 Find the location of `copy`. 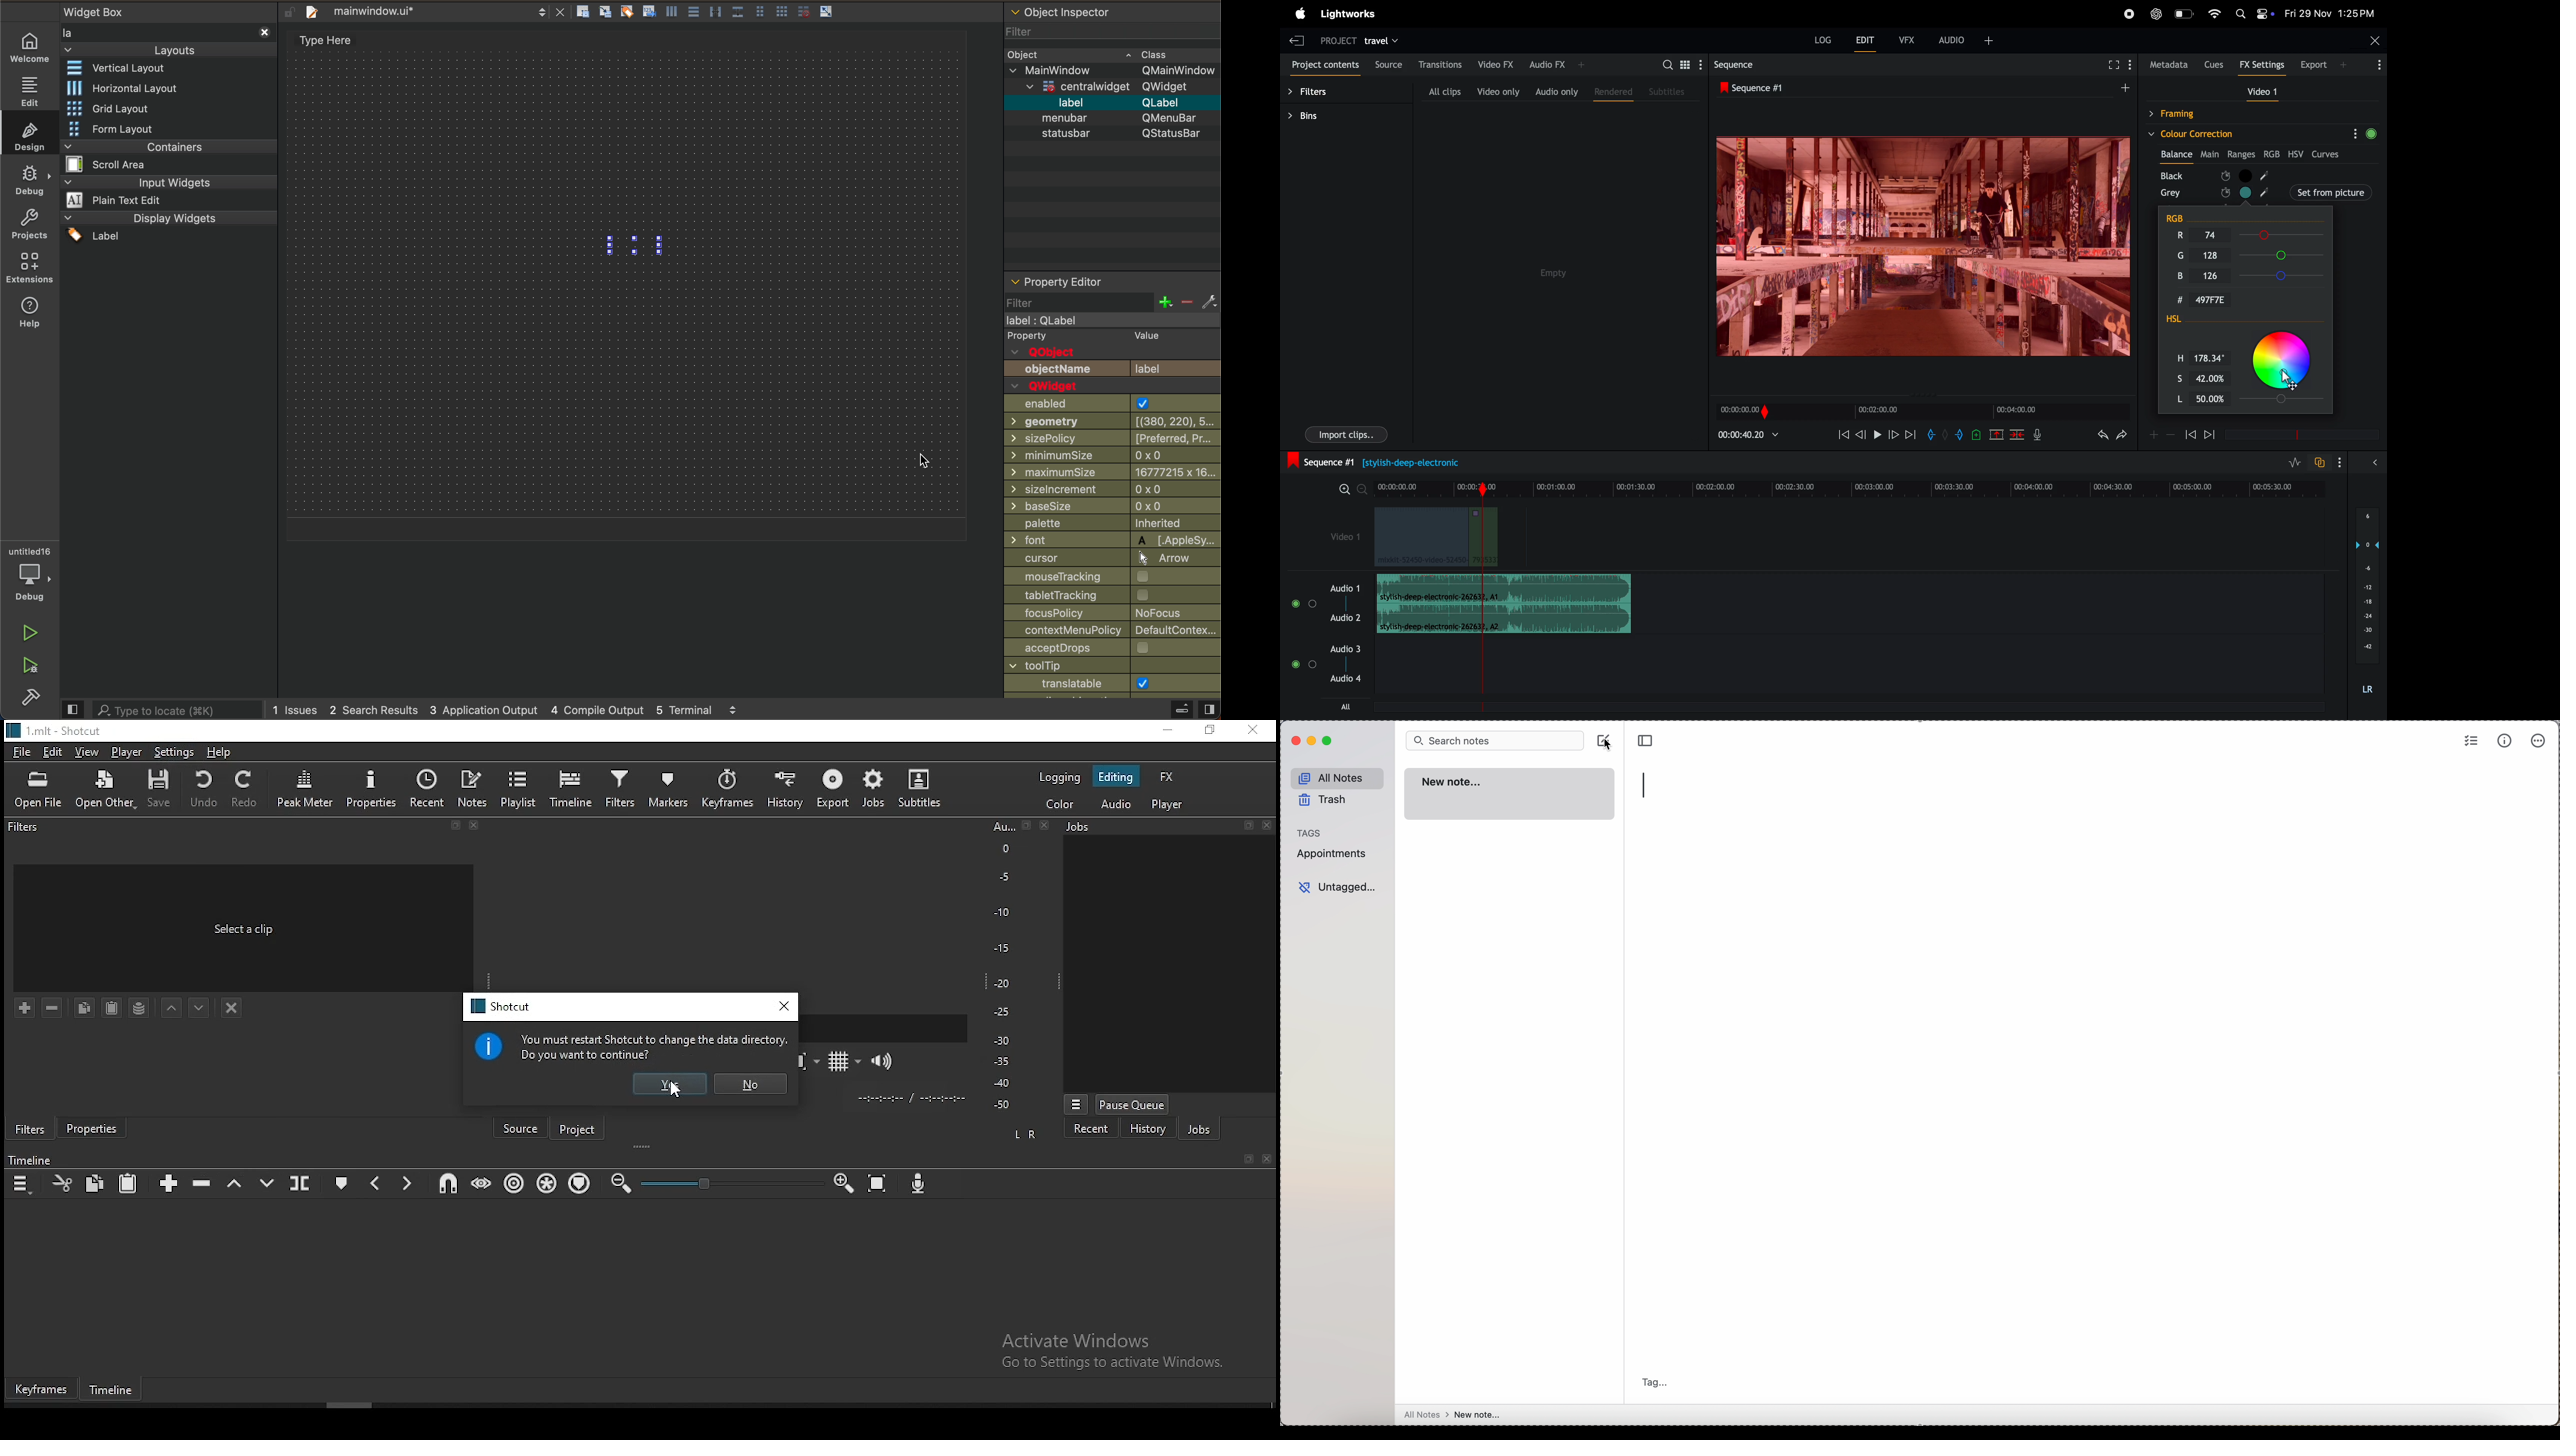

copy is located at coordinates (98, 1184).